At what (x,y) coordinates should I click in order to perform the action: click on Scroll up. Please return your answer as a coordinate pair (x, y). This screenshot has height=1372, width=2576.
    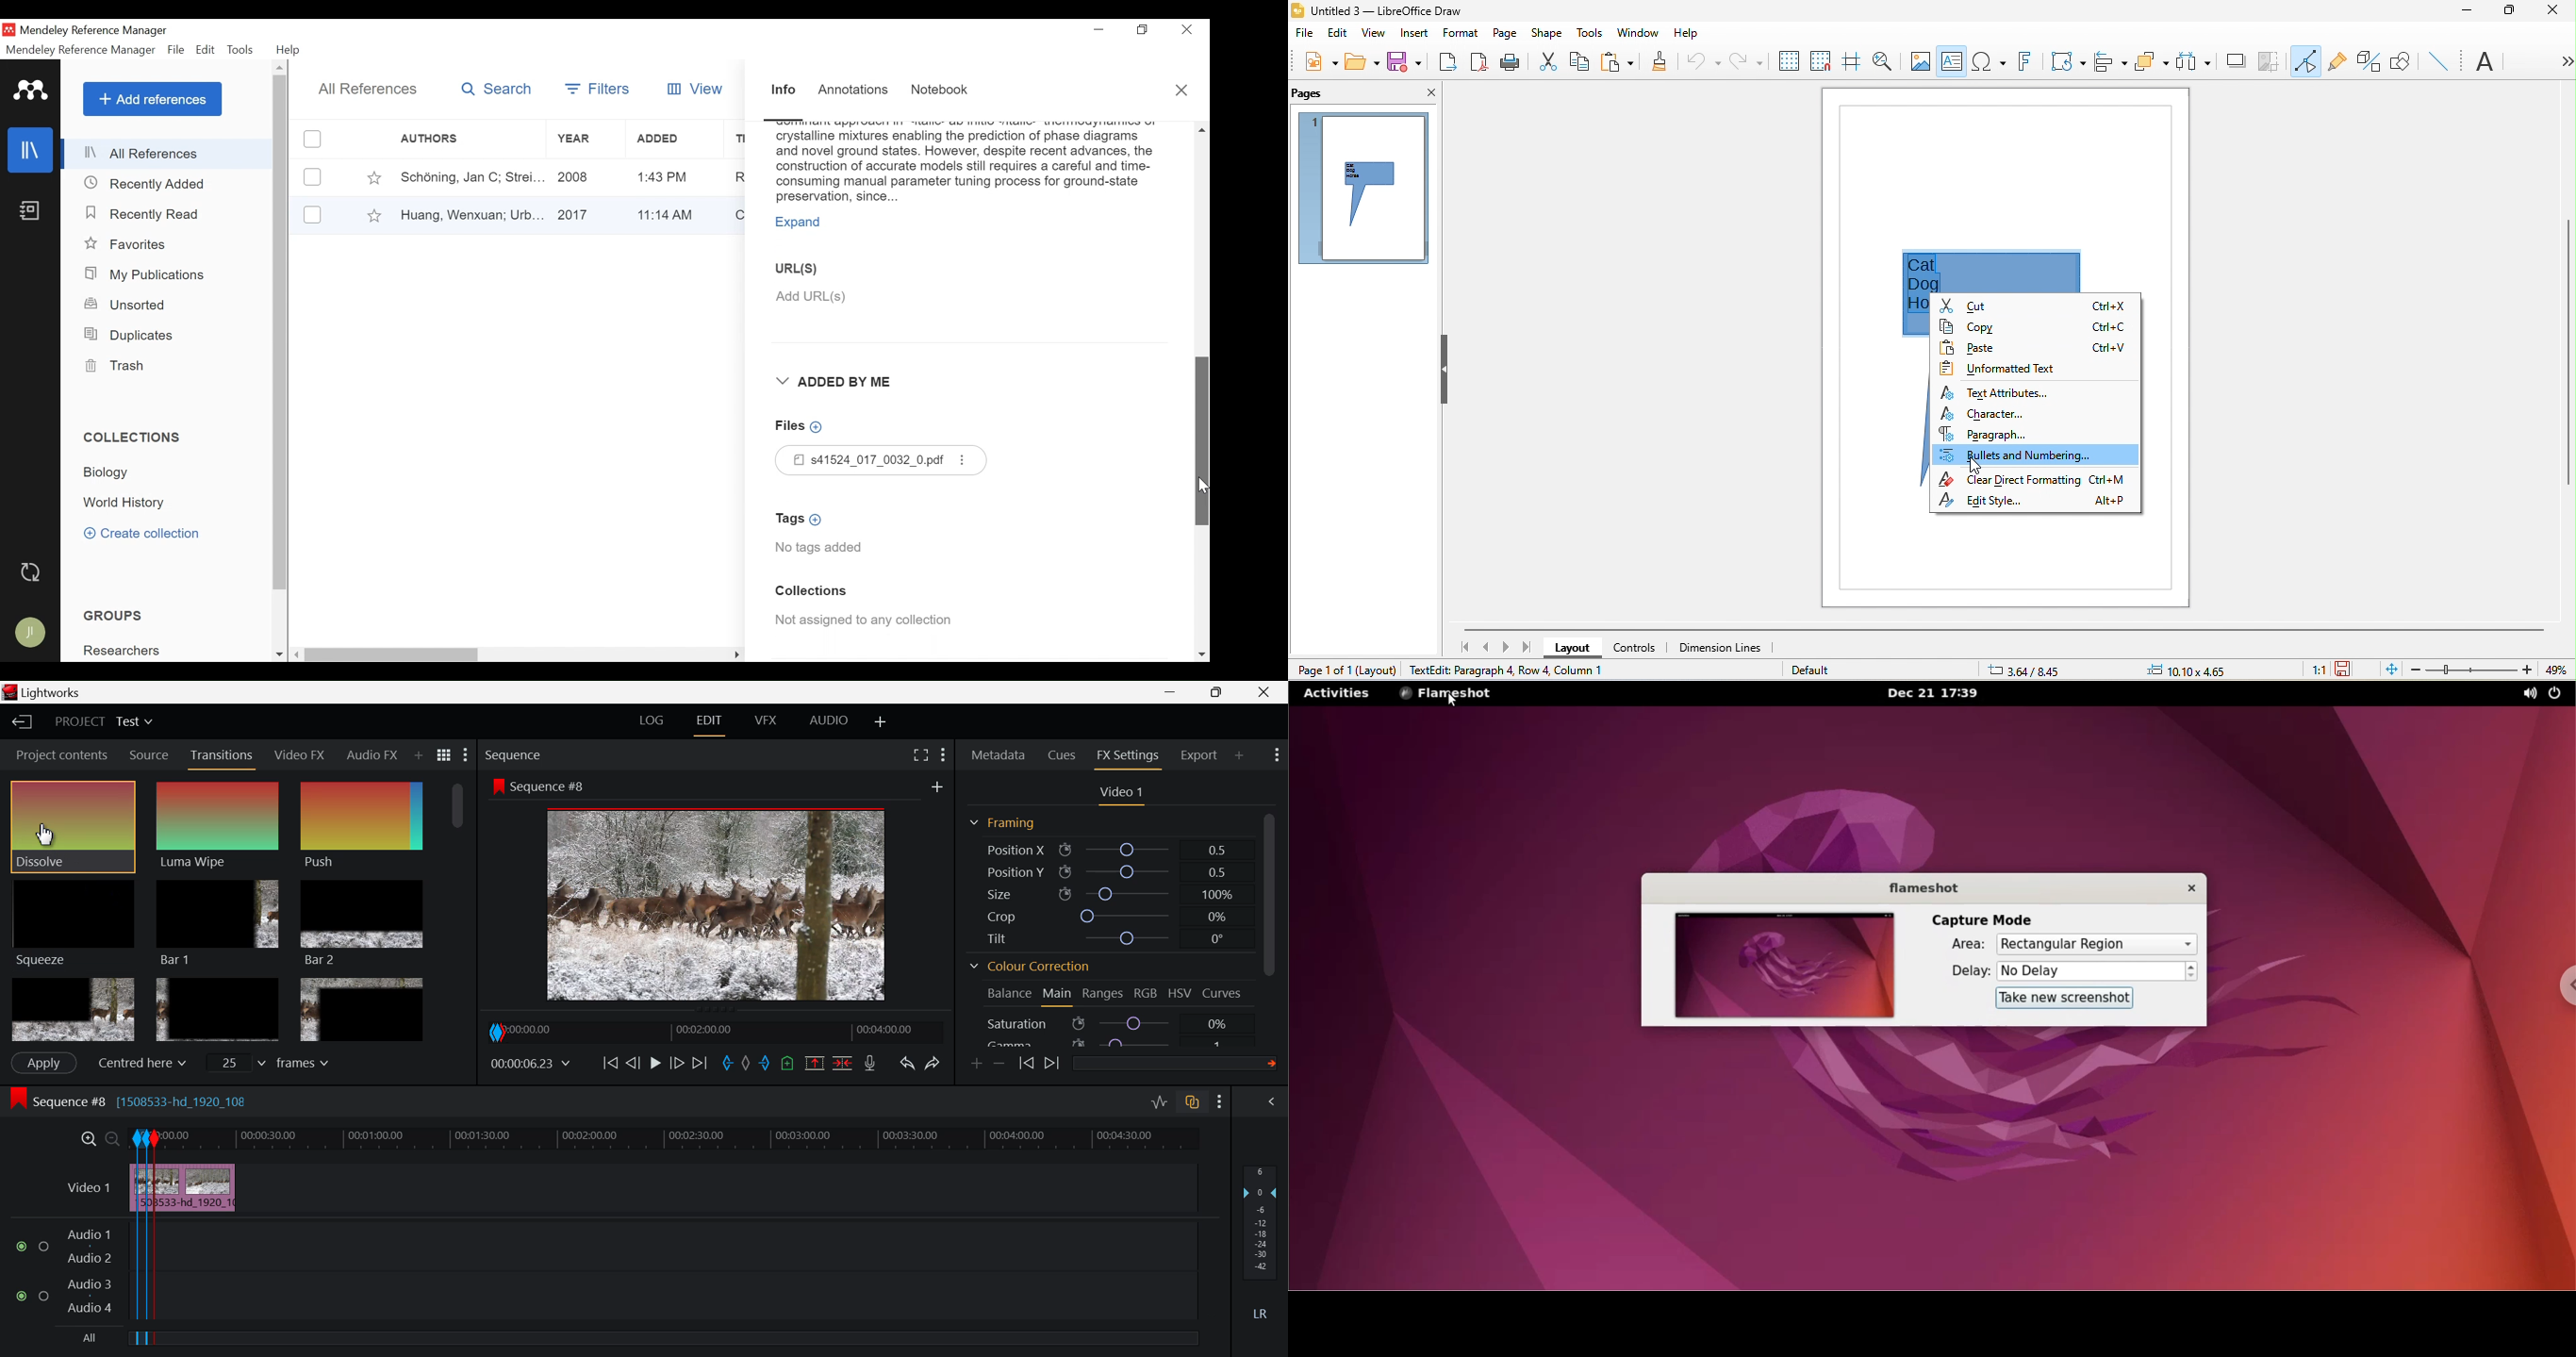
    Looking at the image, I should click on (281, 67).